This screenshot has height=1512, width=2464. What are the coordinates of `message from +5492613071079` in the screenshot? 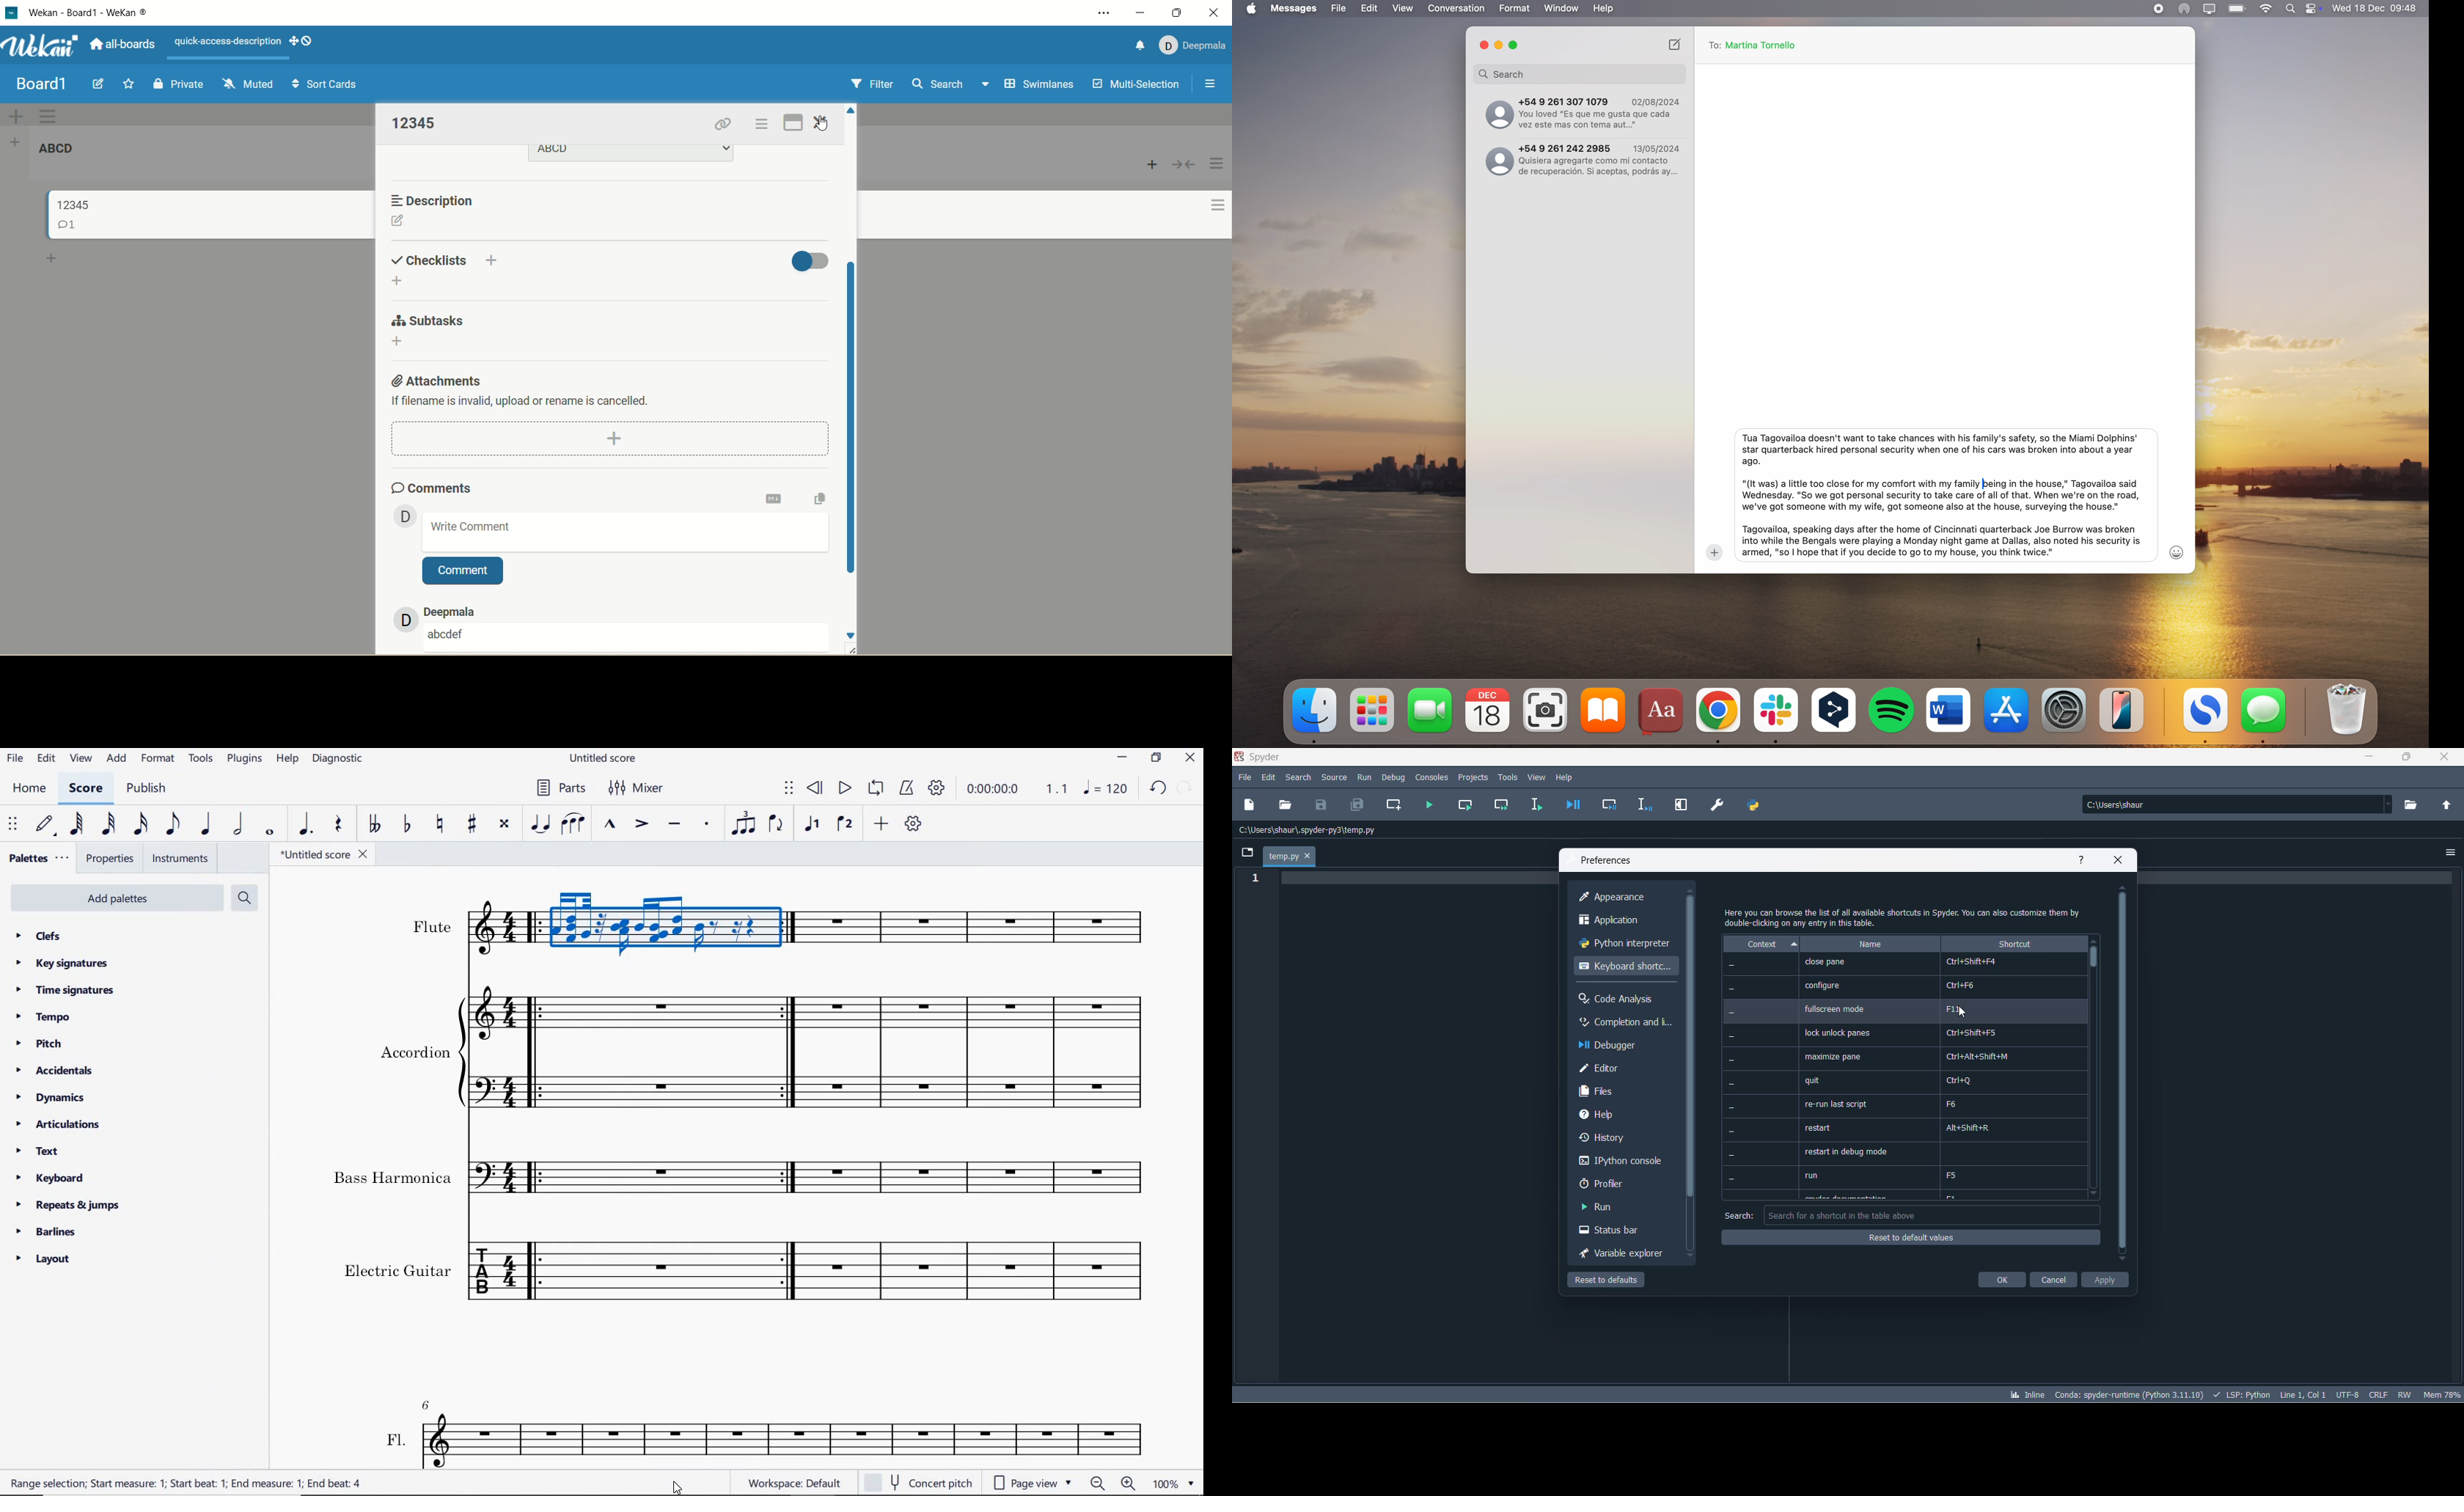 It's located at (1583, 111).